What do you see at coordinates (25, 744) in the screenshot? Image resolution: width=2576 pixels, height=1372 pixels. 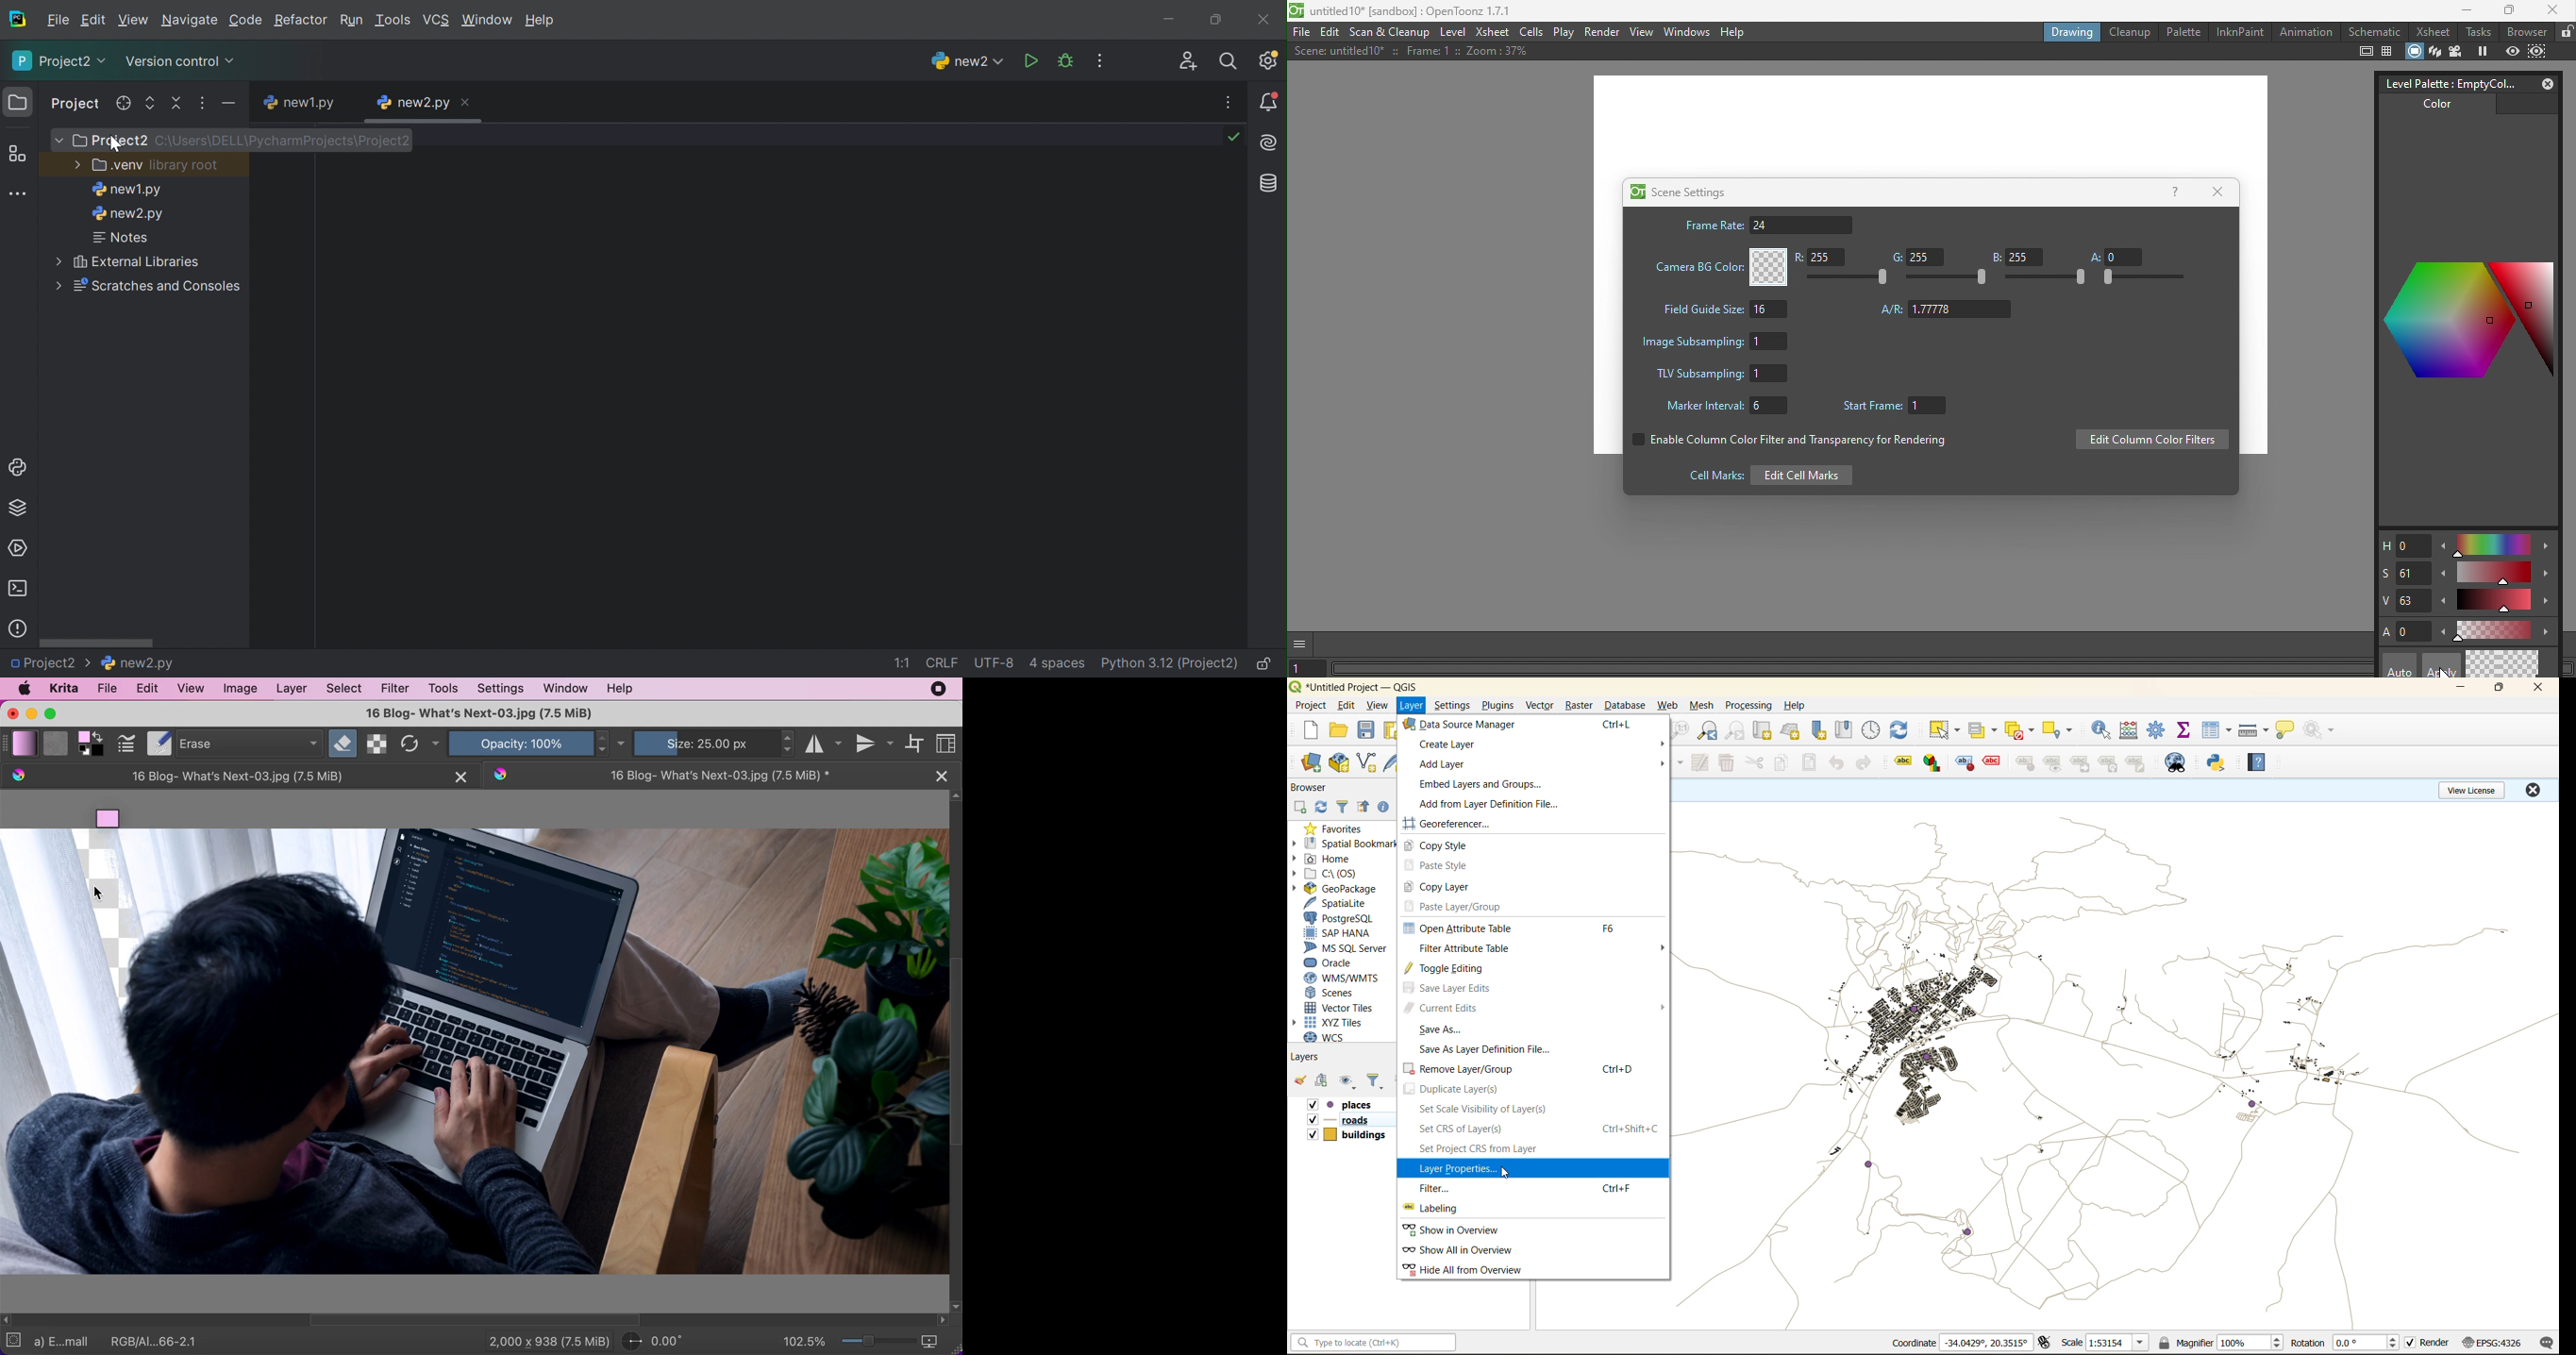 I see `fill gradients` at bounding box center [25, 744].